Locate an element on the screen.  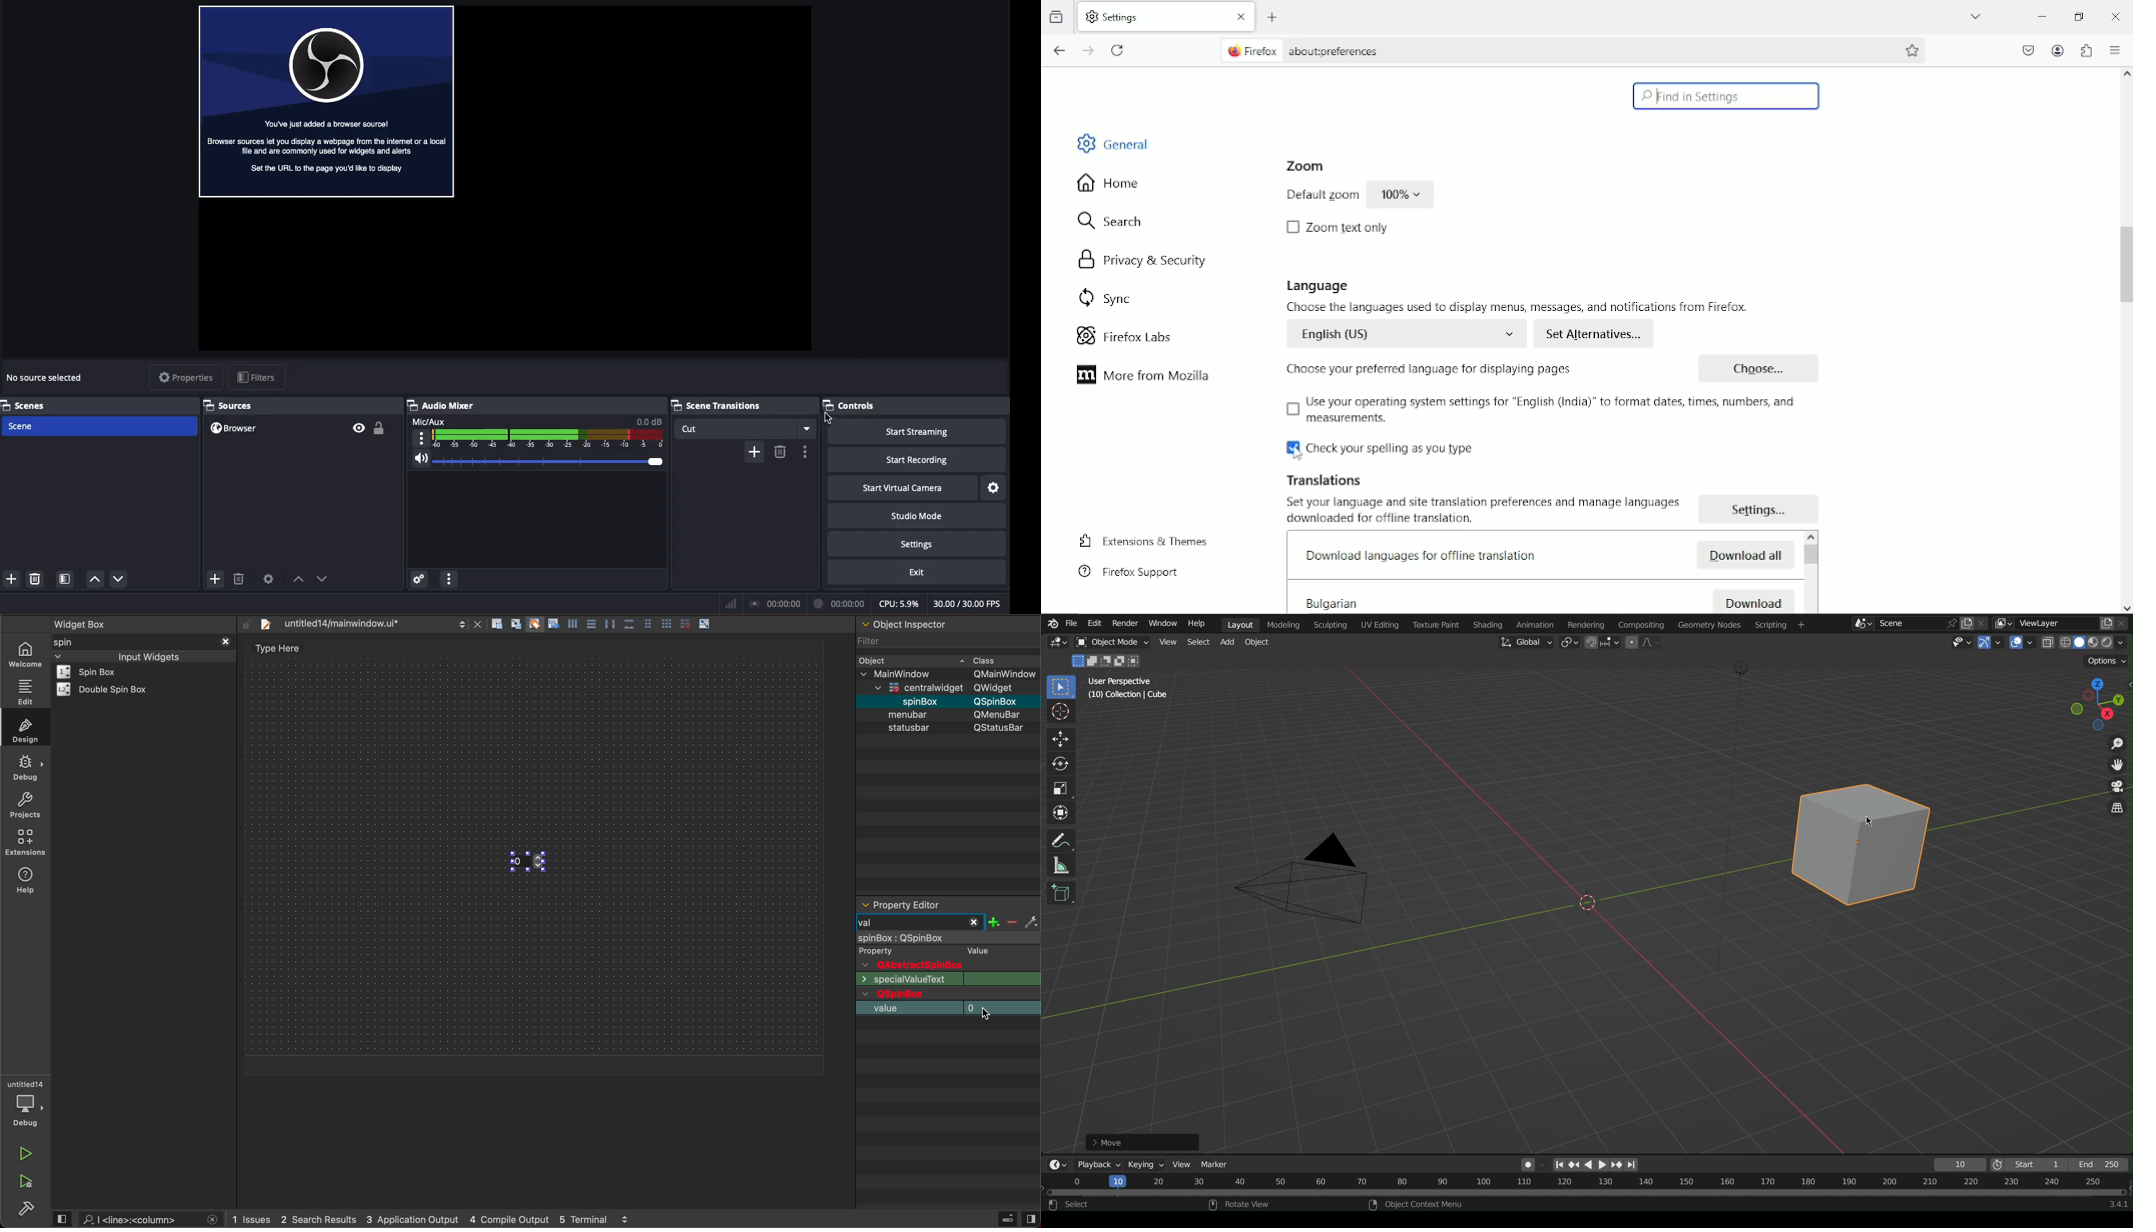
Cut is located at coordinates (745, 429).